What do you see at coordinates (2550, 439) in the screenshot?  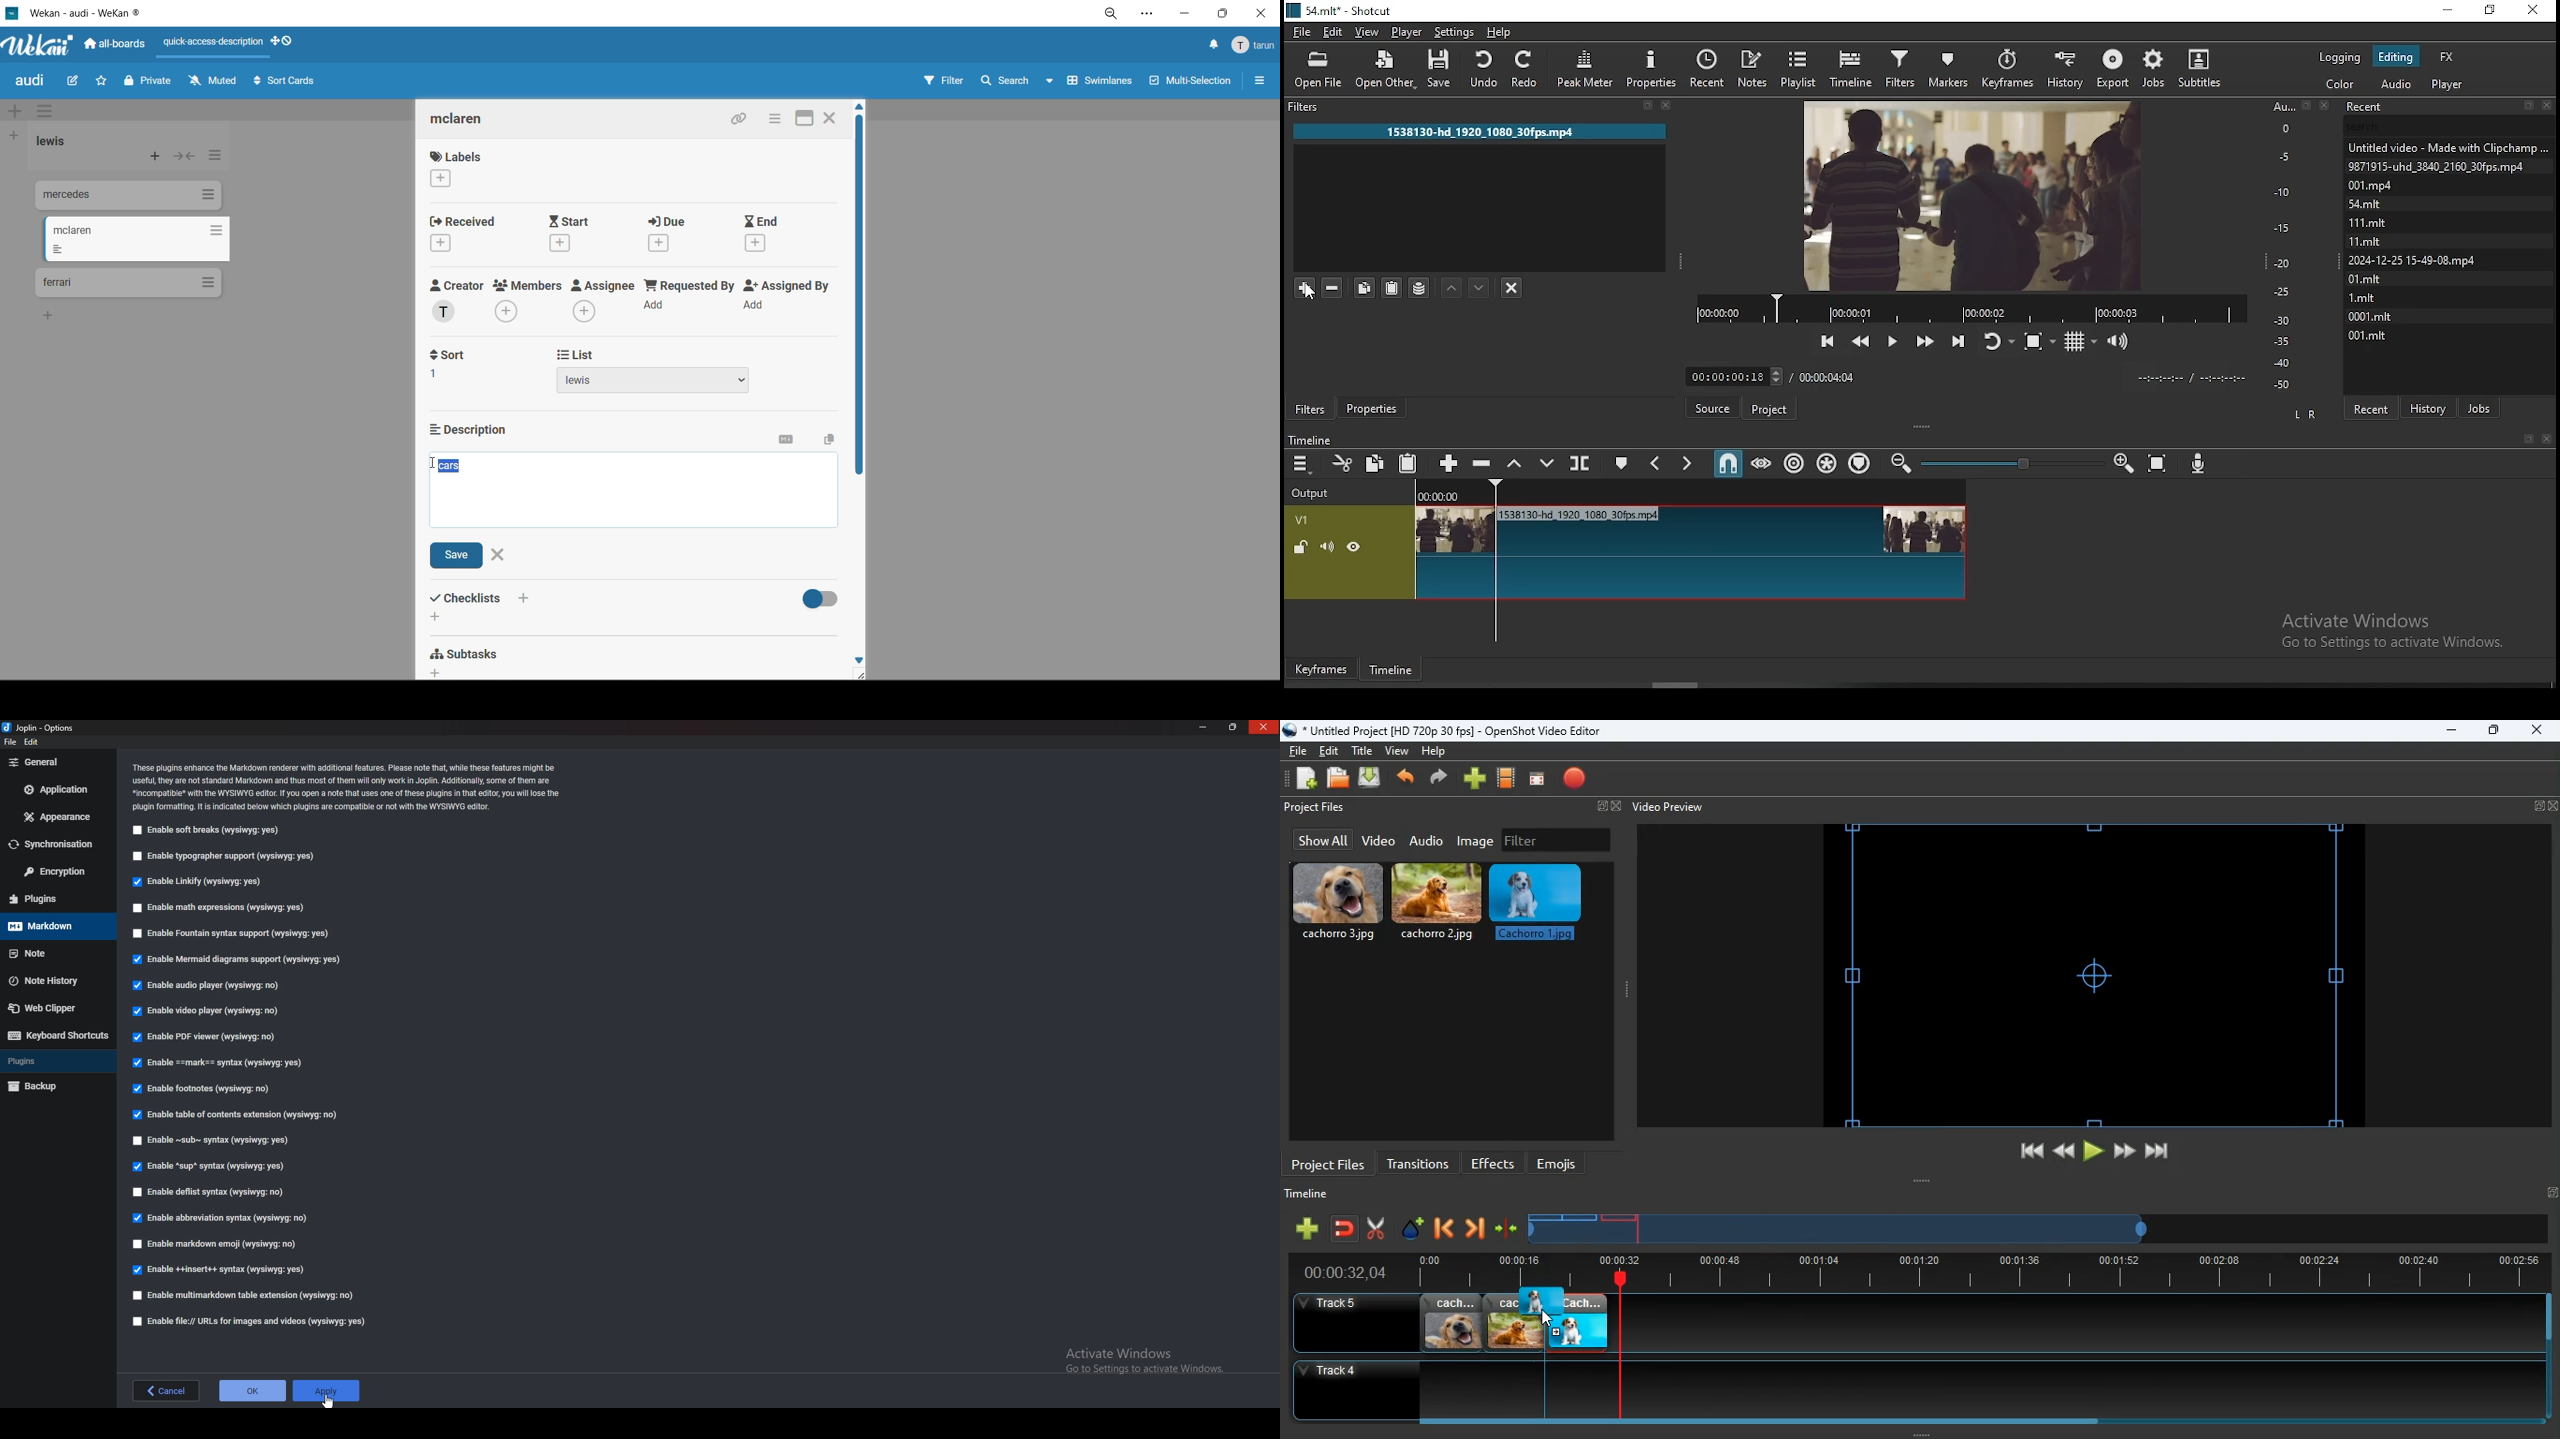 I see `Close` at bounding box center [2550, 439].